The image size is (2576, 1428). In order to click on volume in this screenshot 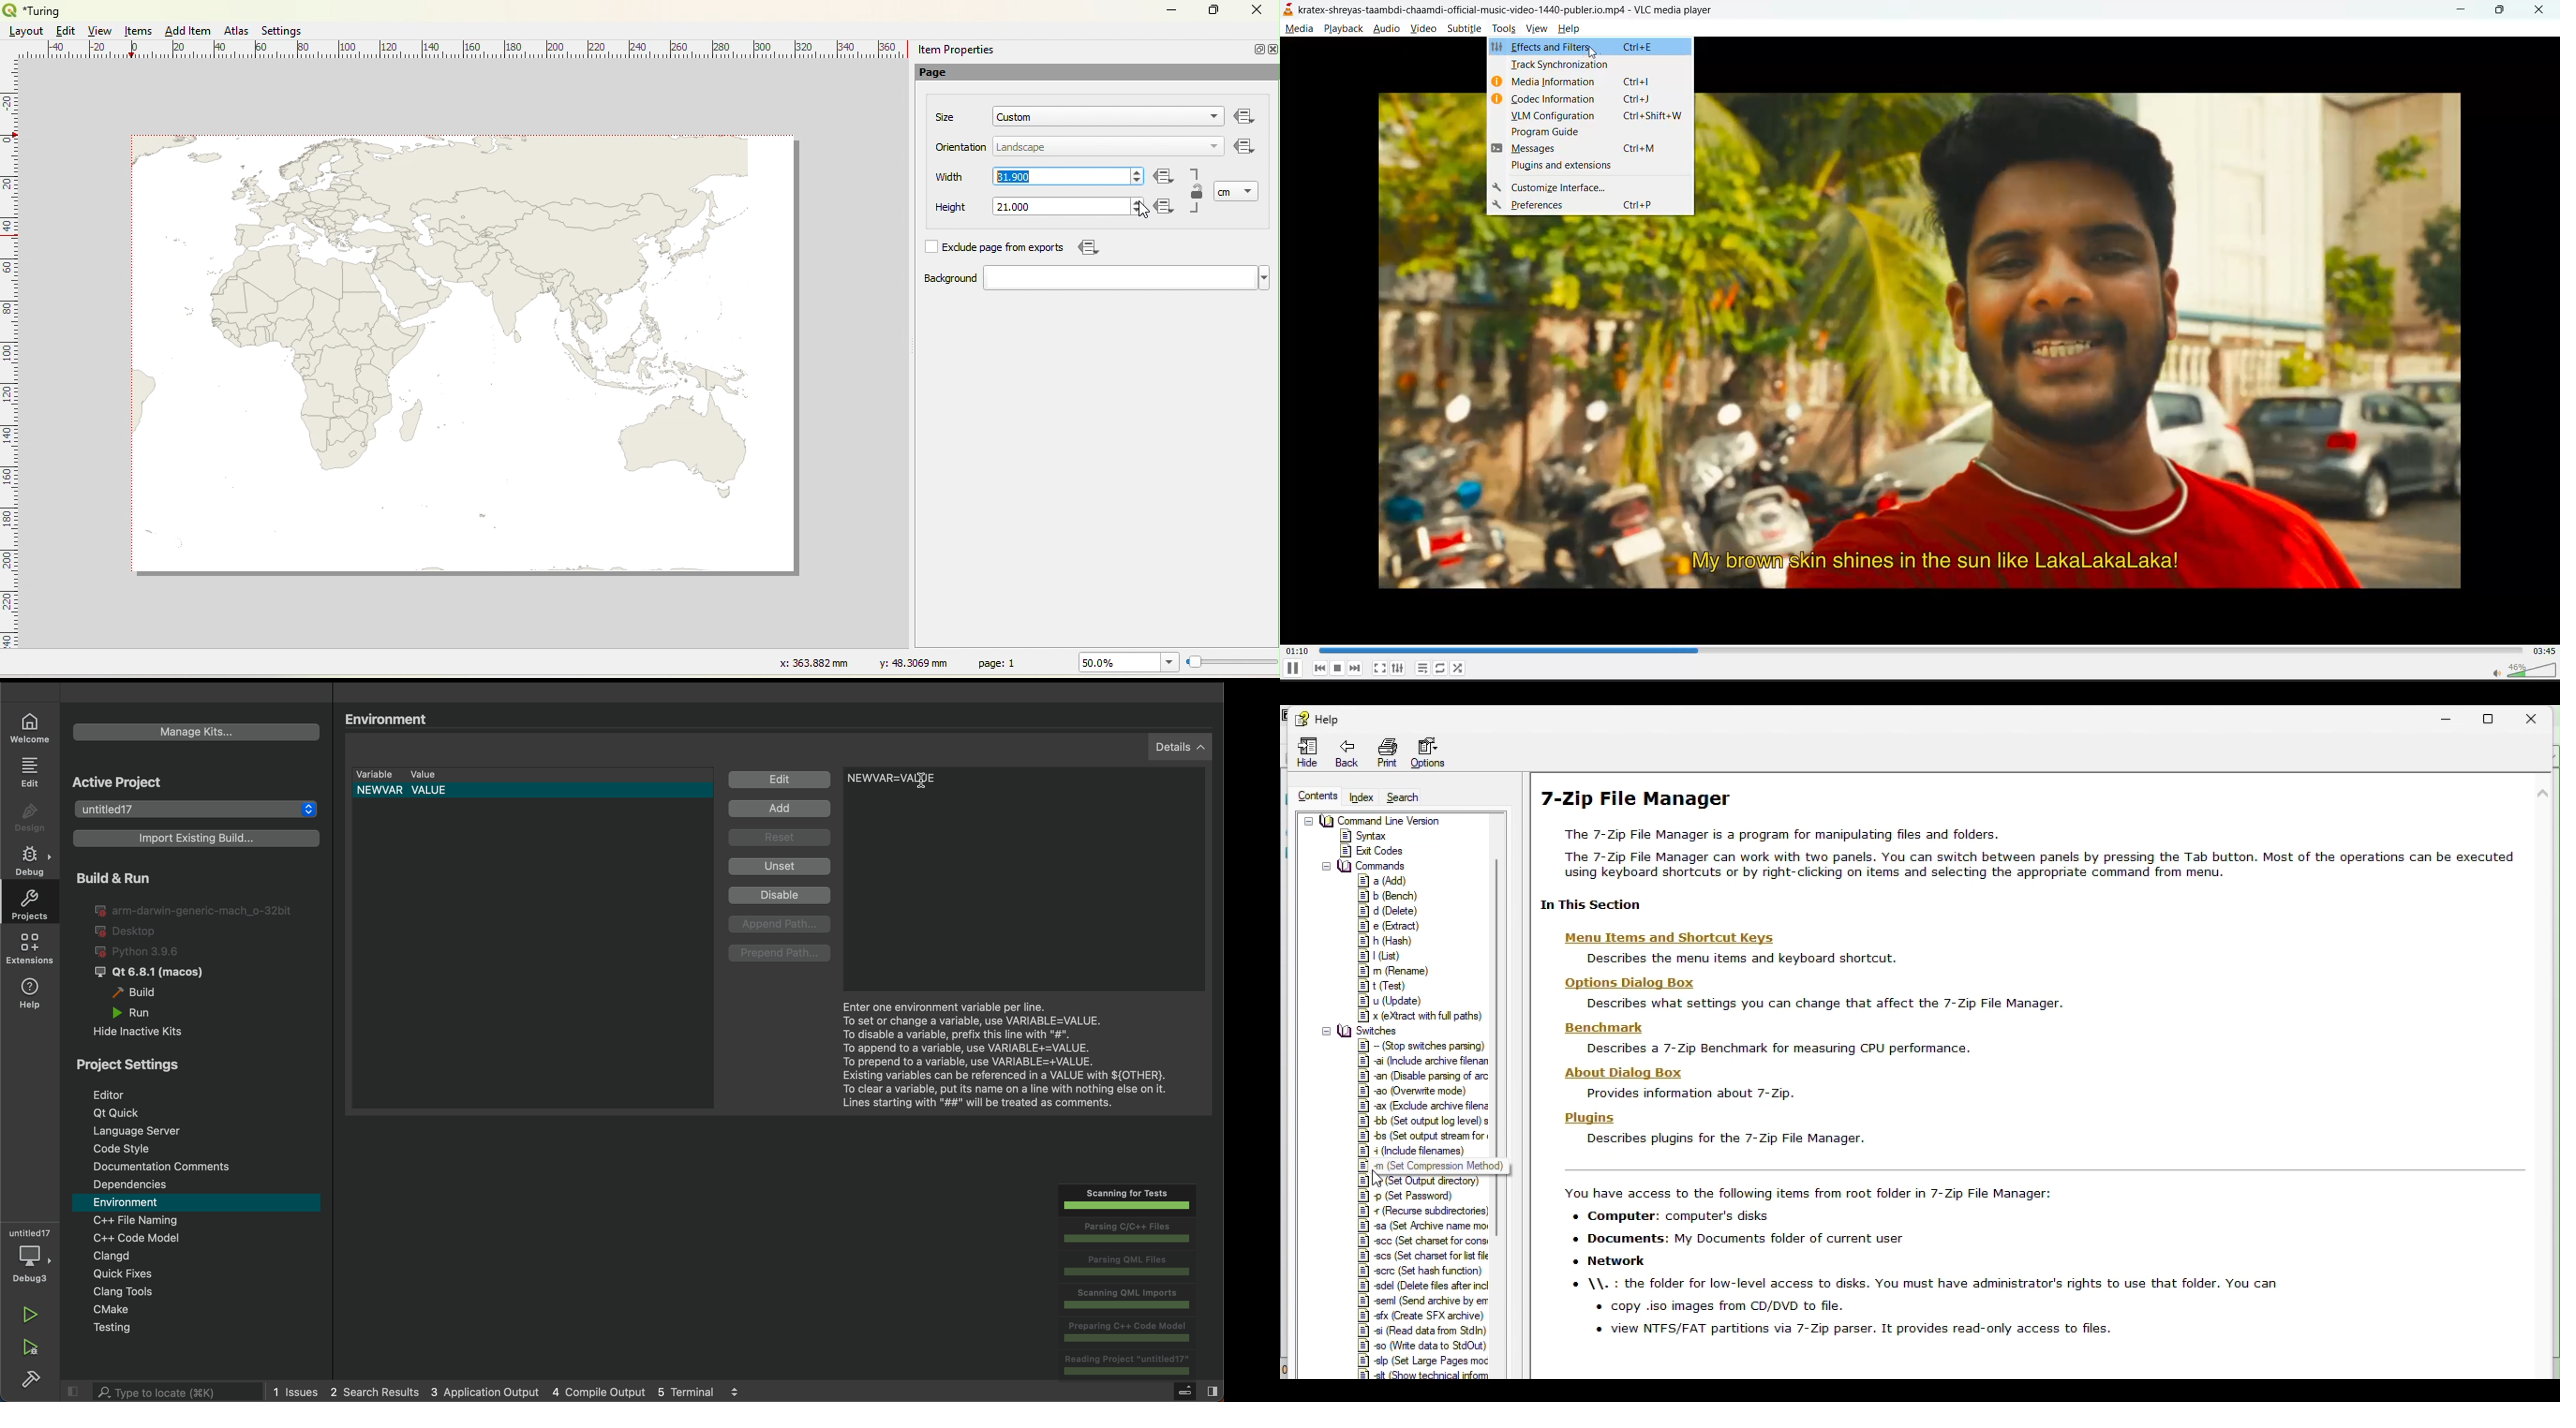, I will do `click(2519, 670)`.